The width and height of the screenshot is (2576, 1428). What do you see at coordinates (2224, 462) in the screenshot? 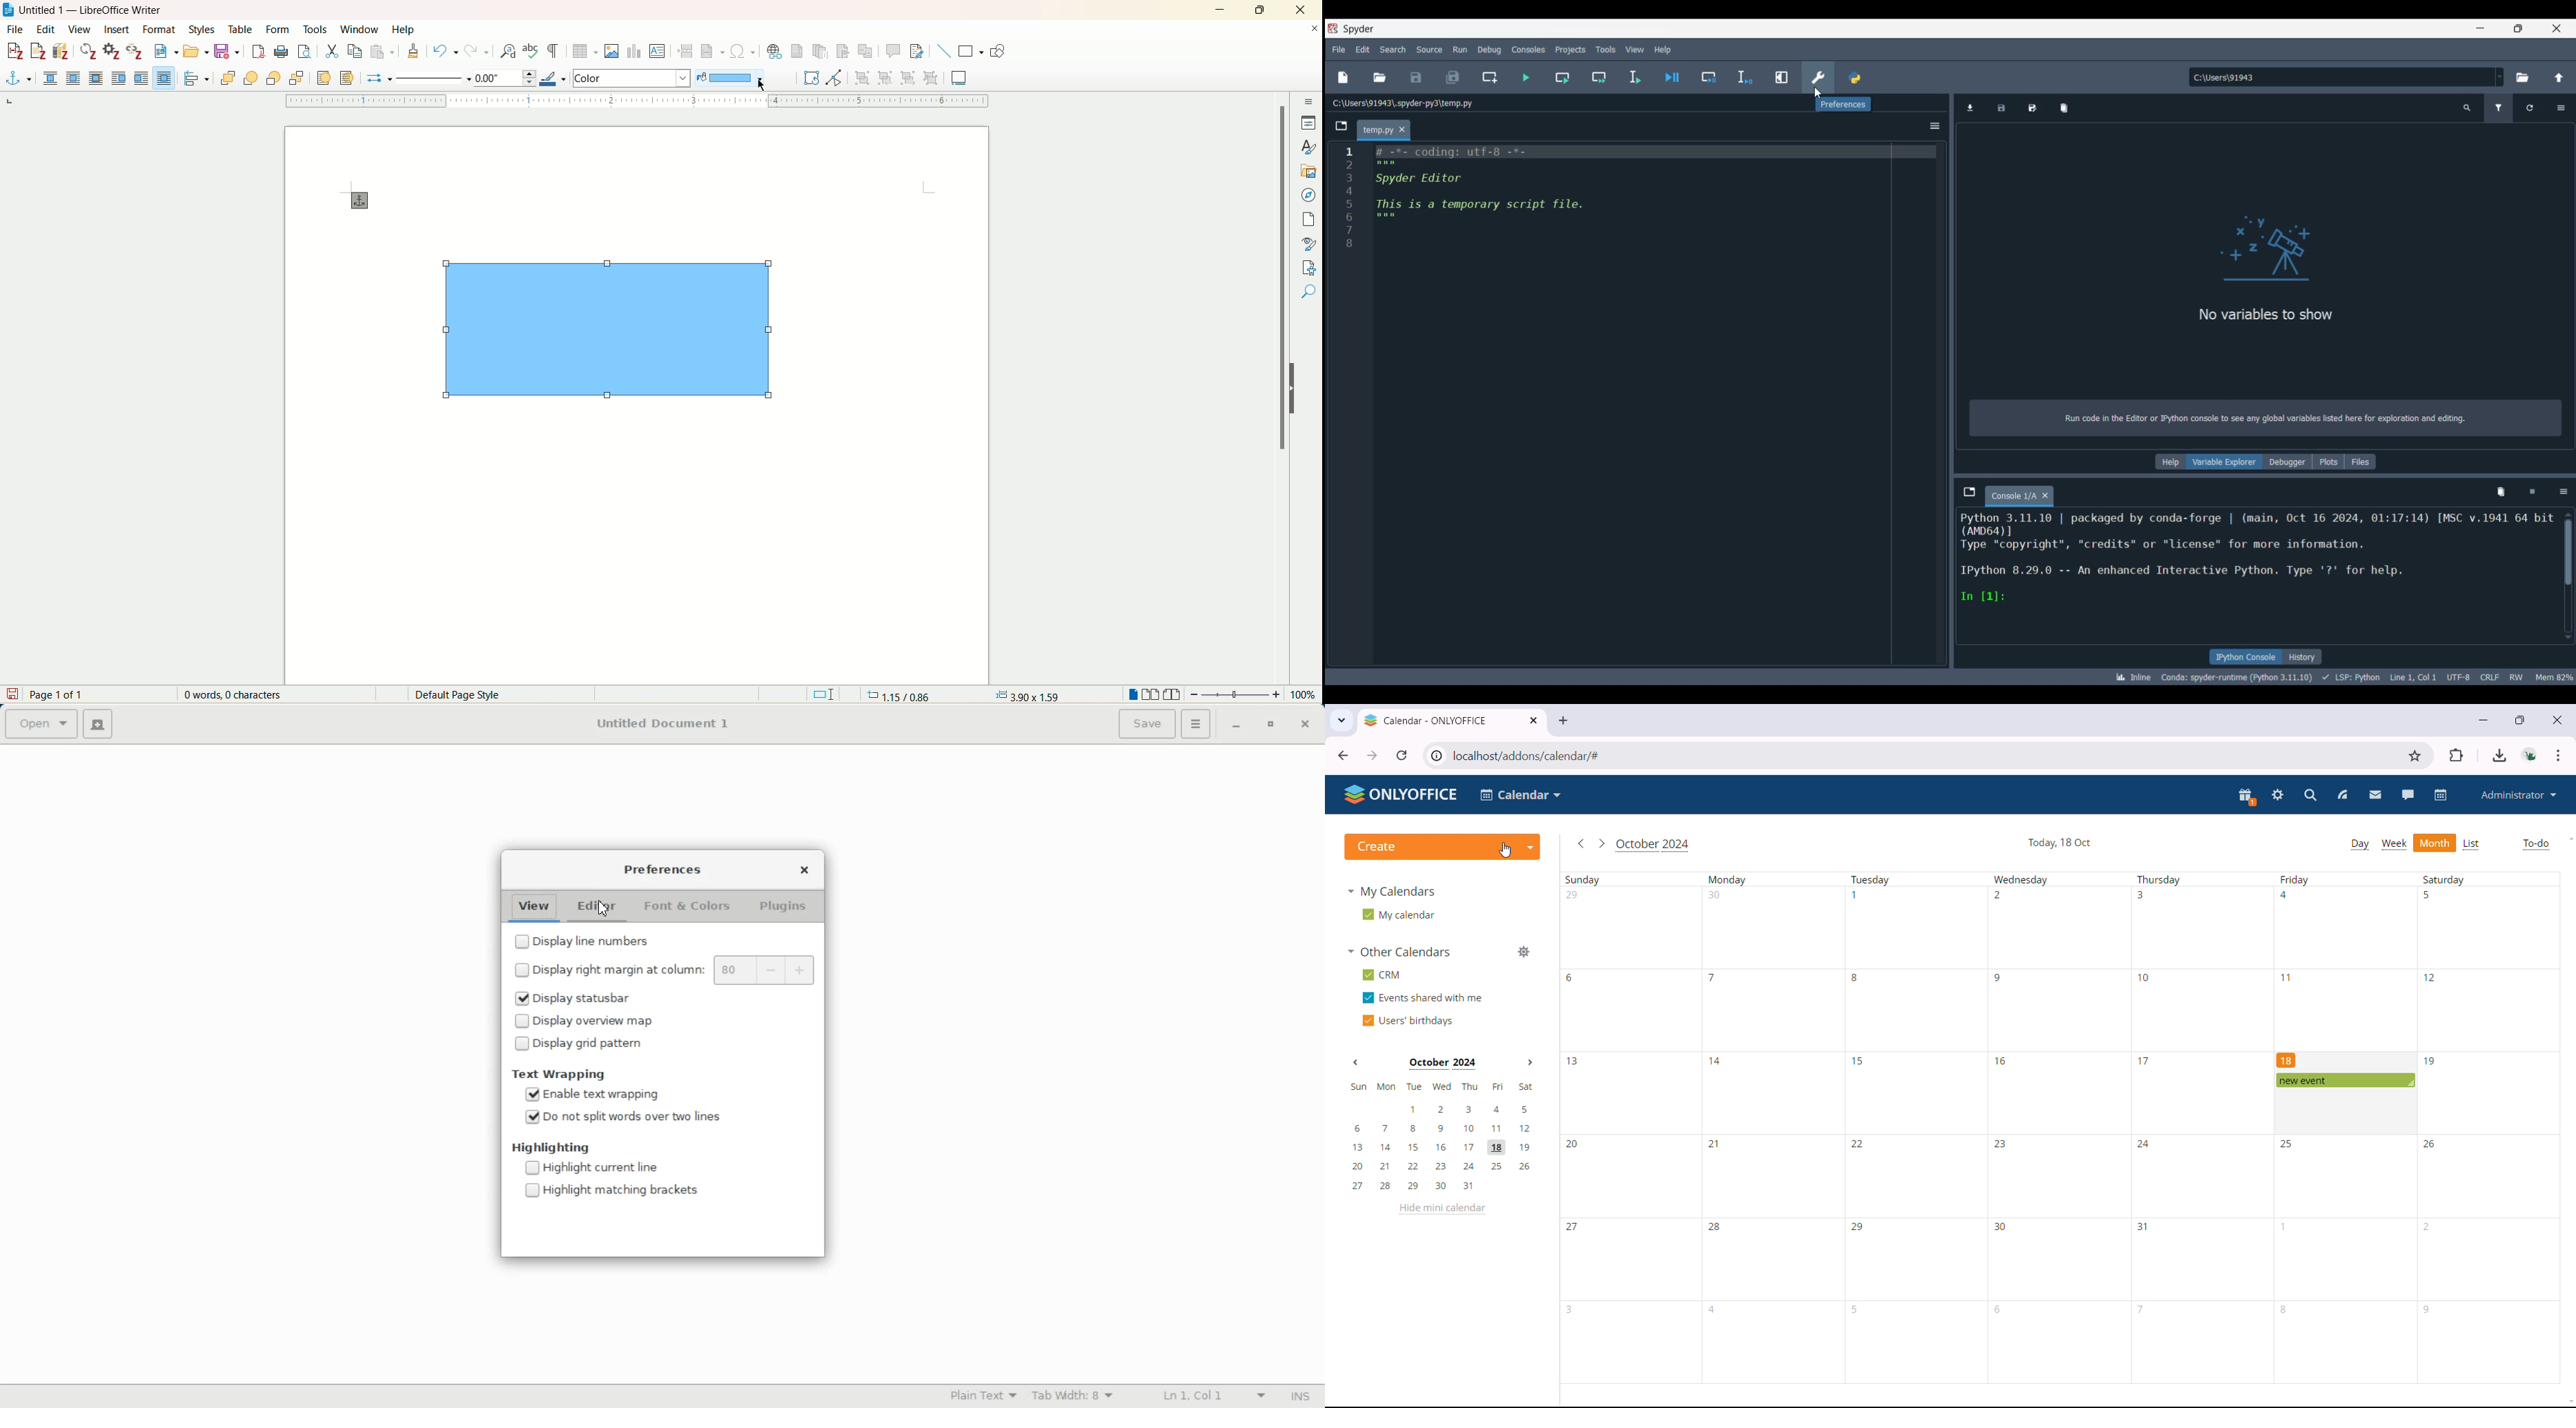
I see `Variable explorer` at bounding box center [2224, 462].